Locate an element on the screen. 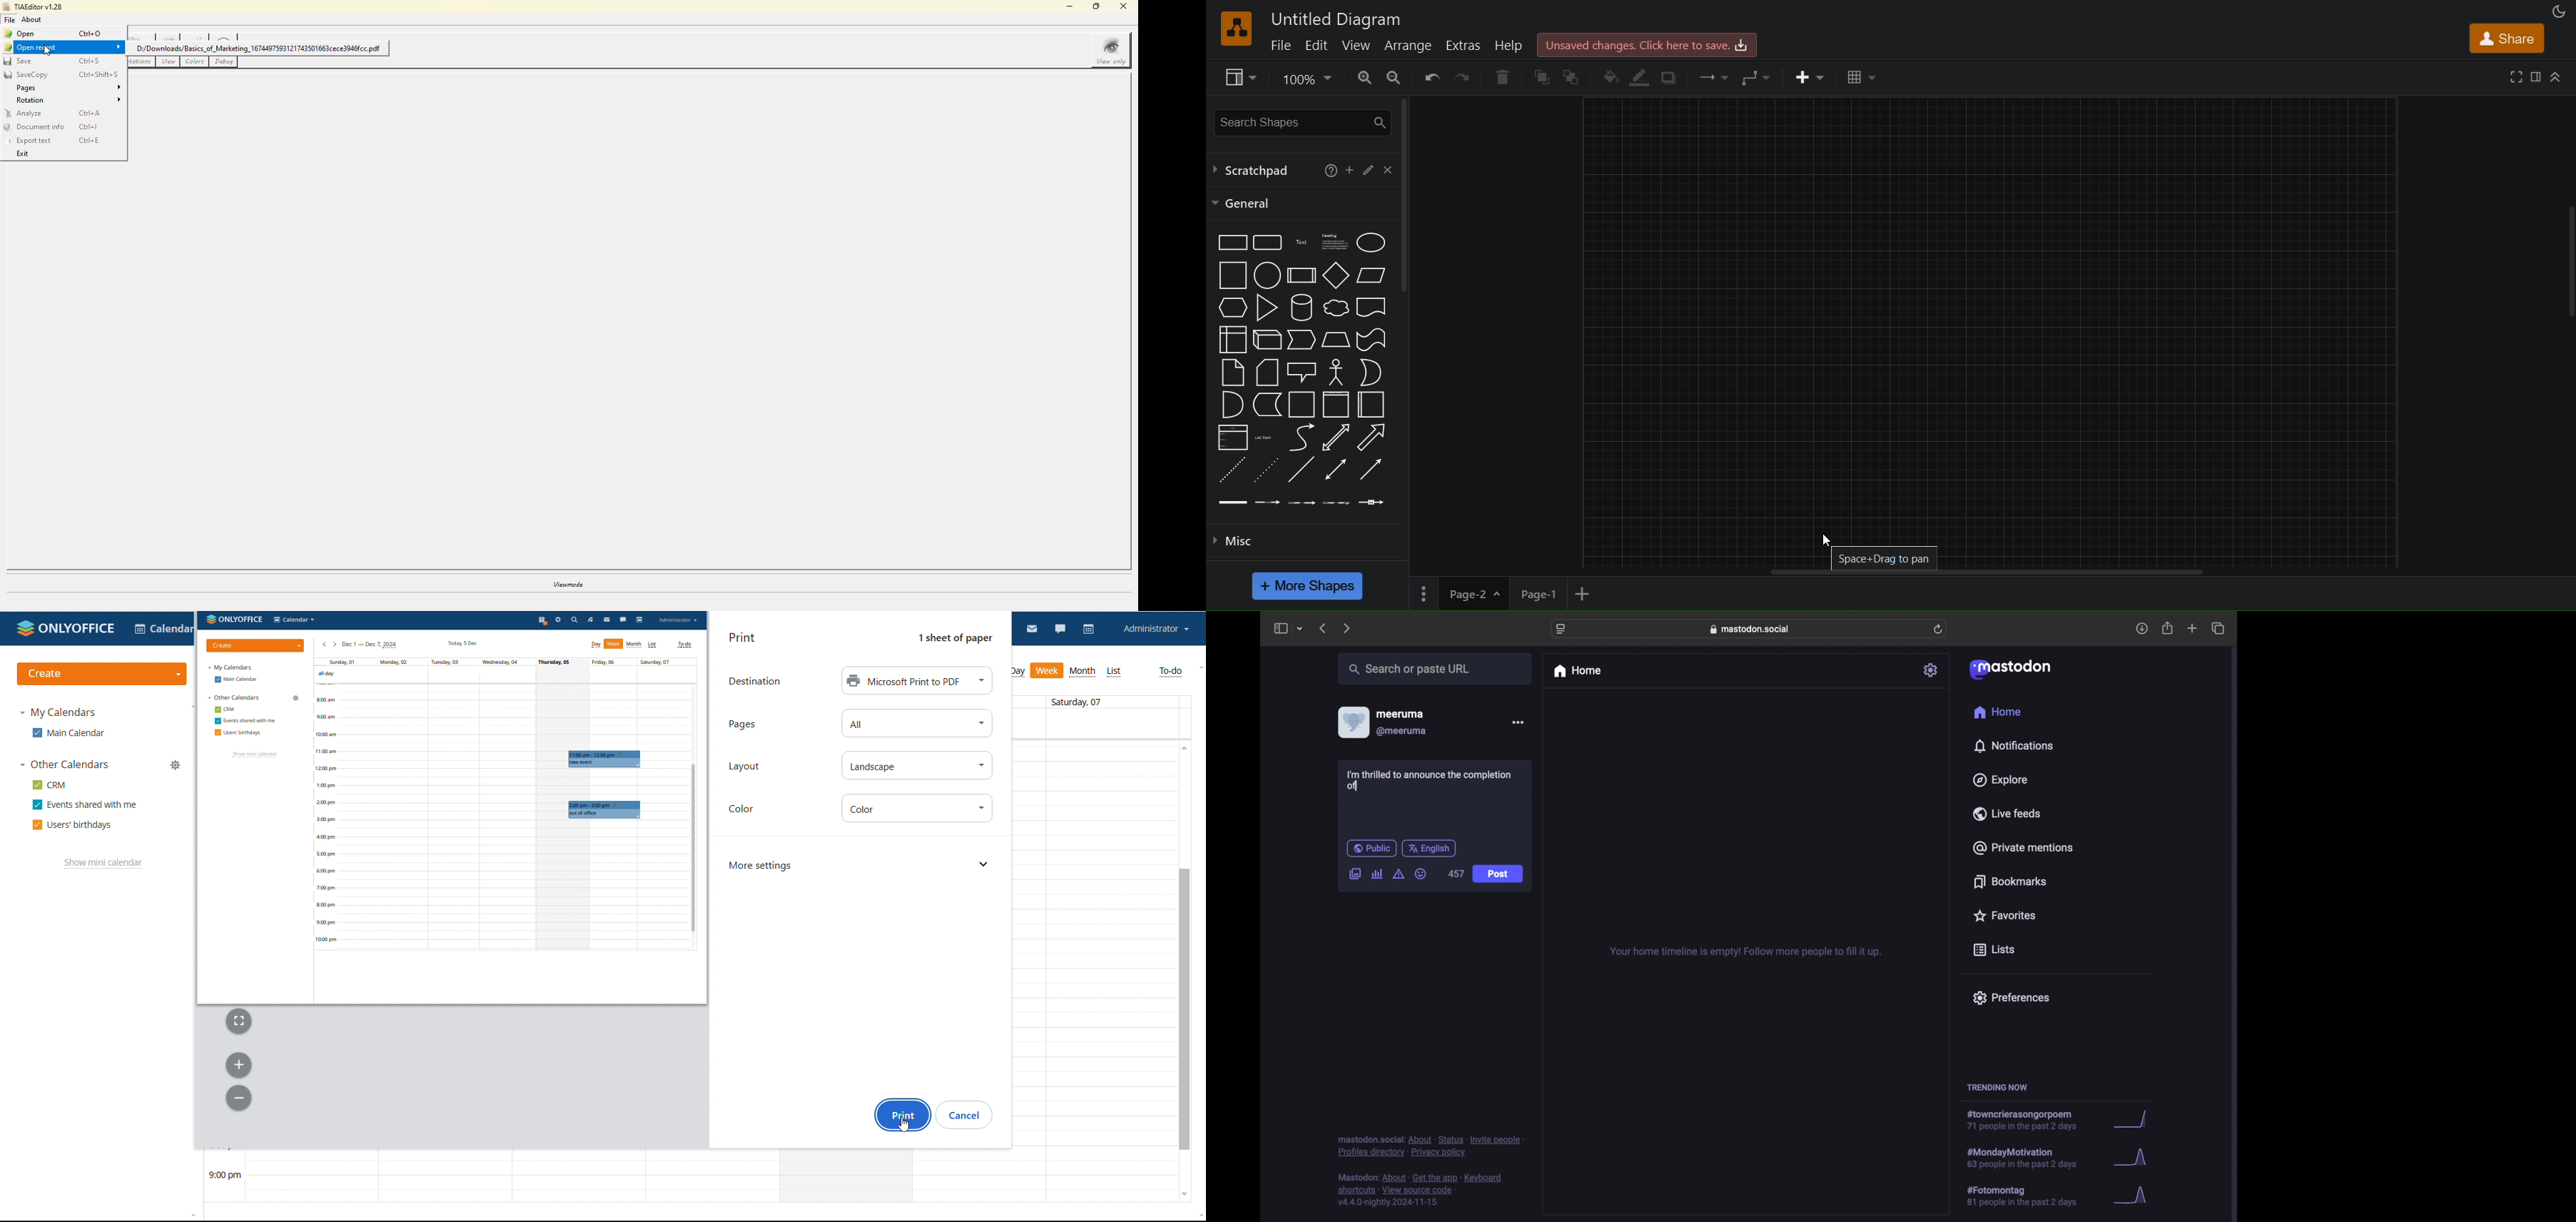 This screenshot has width=2576, height=1232. @meeruma is located at coordinates (1403, 732).